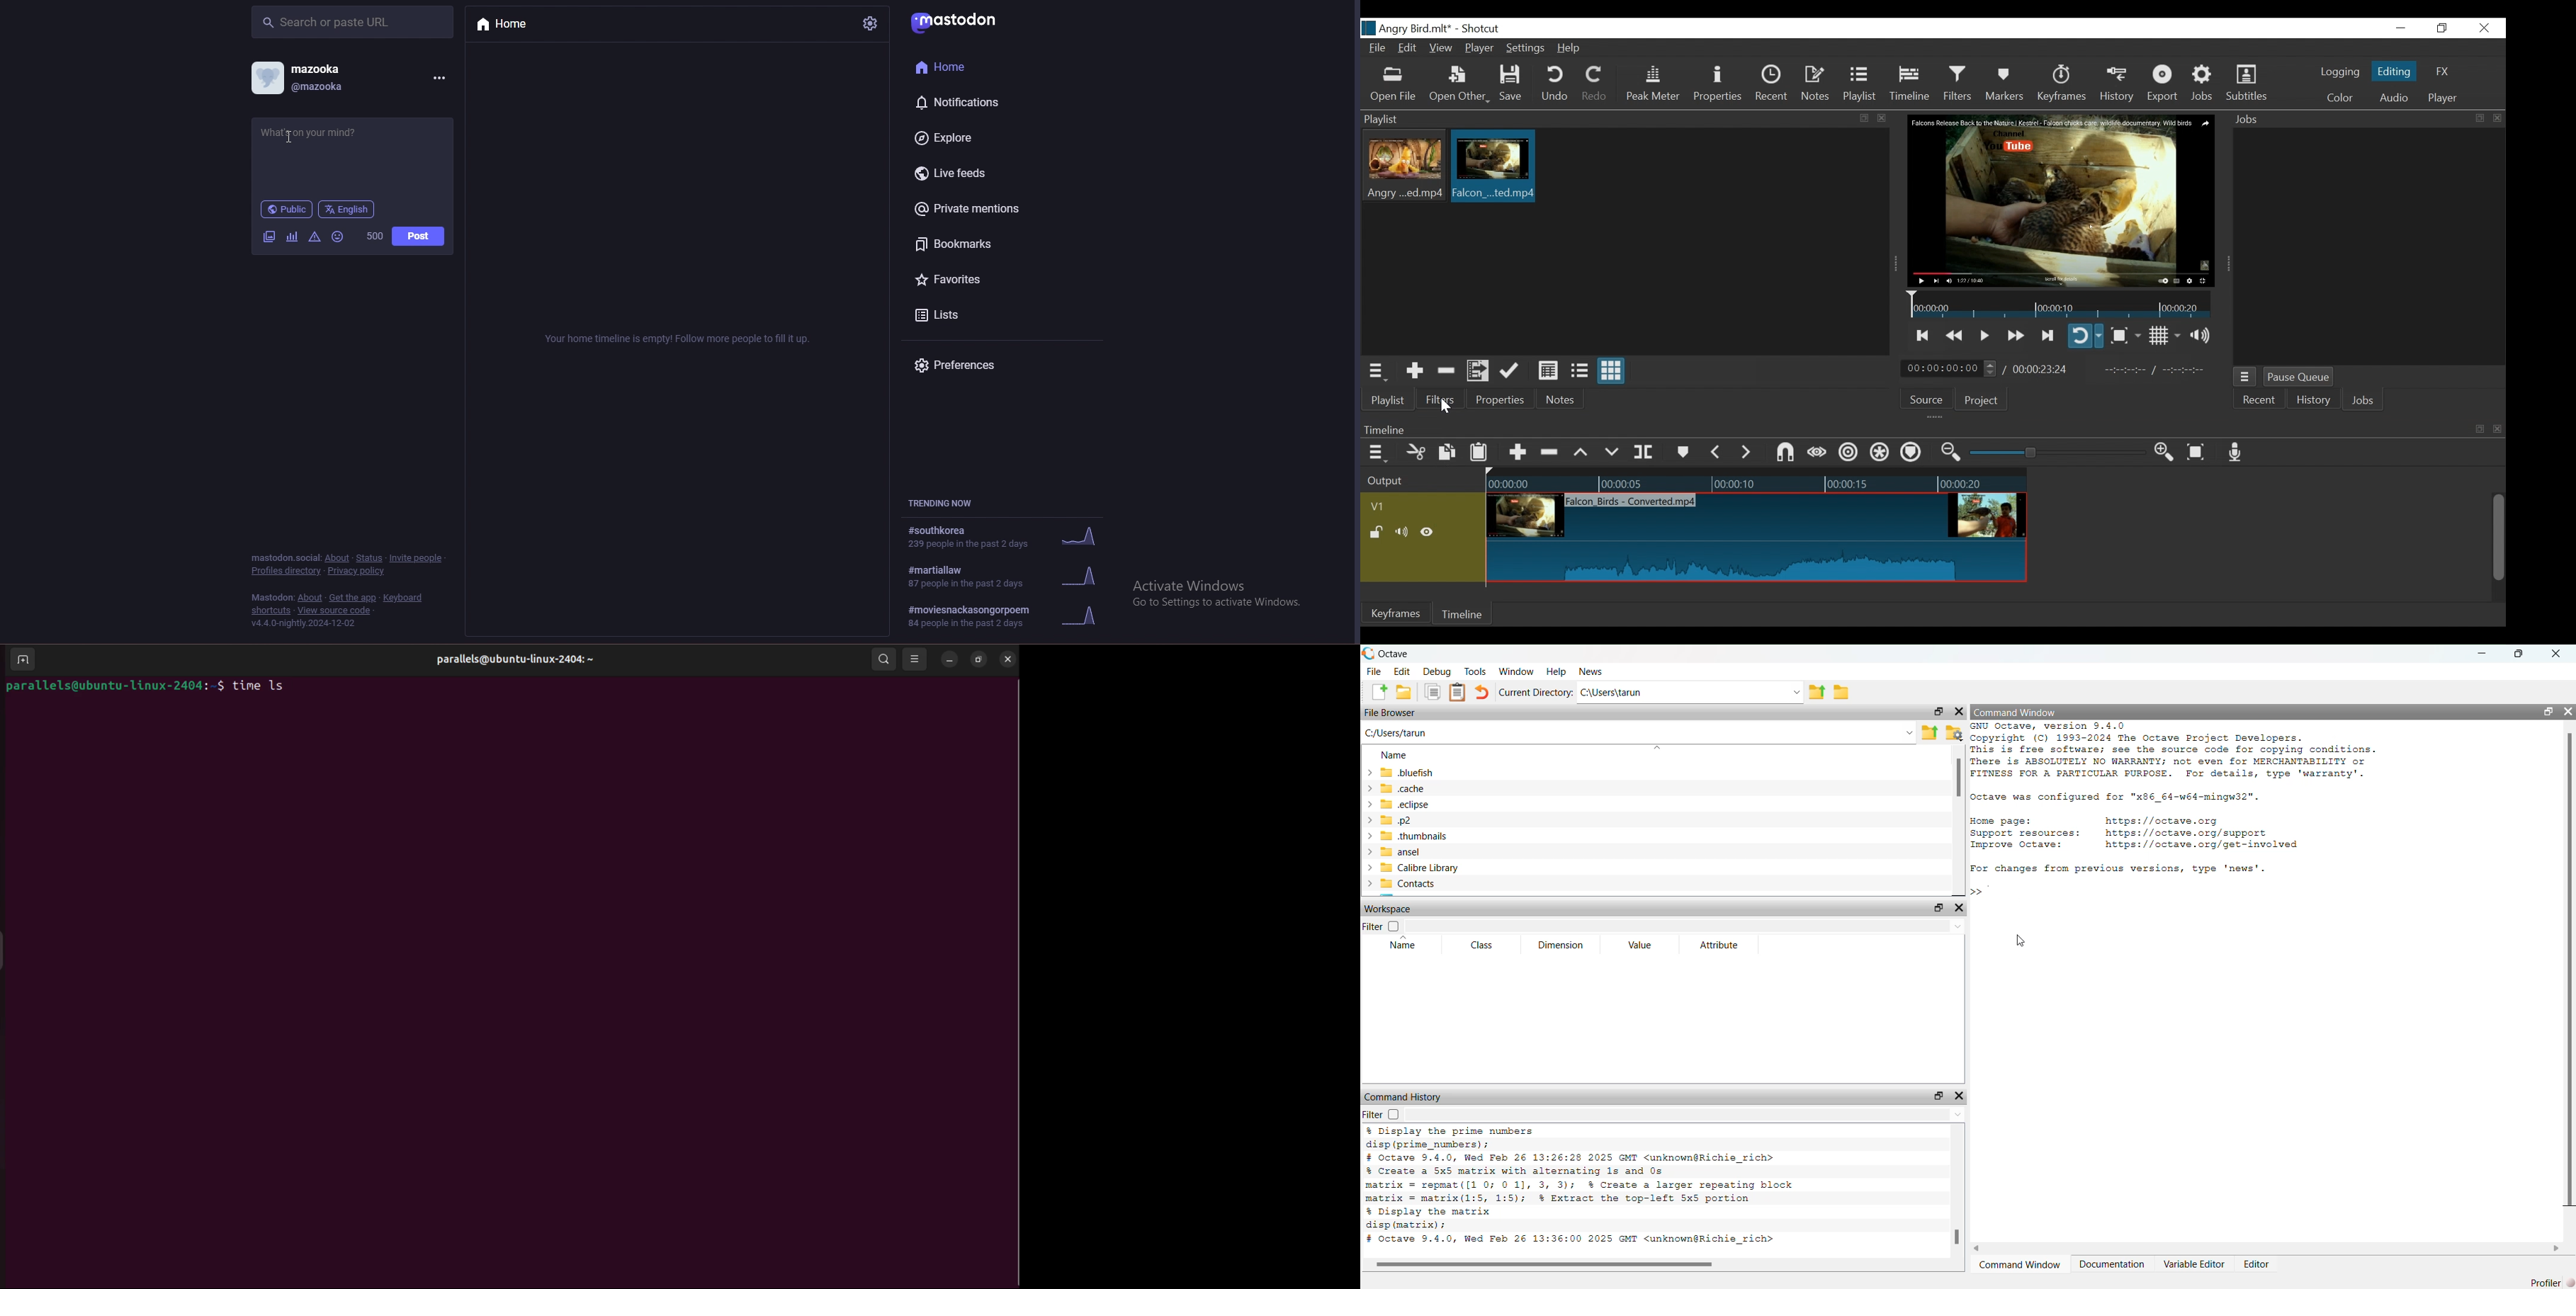 This screenshot has width=2576, height=1316. Describe the element at coordinates (1492, 166) in the screenshot. I see `Clip` at that location.